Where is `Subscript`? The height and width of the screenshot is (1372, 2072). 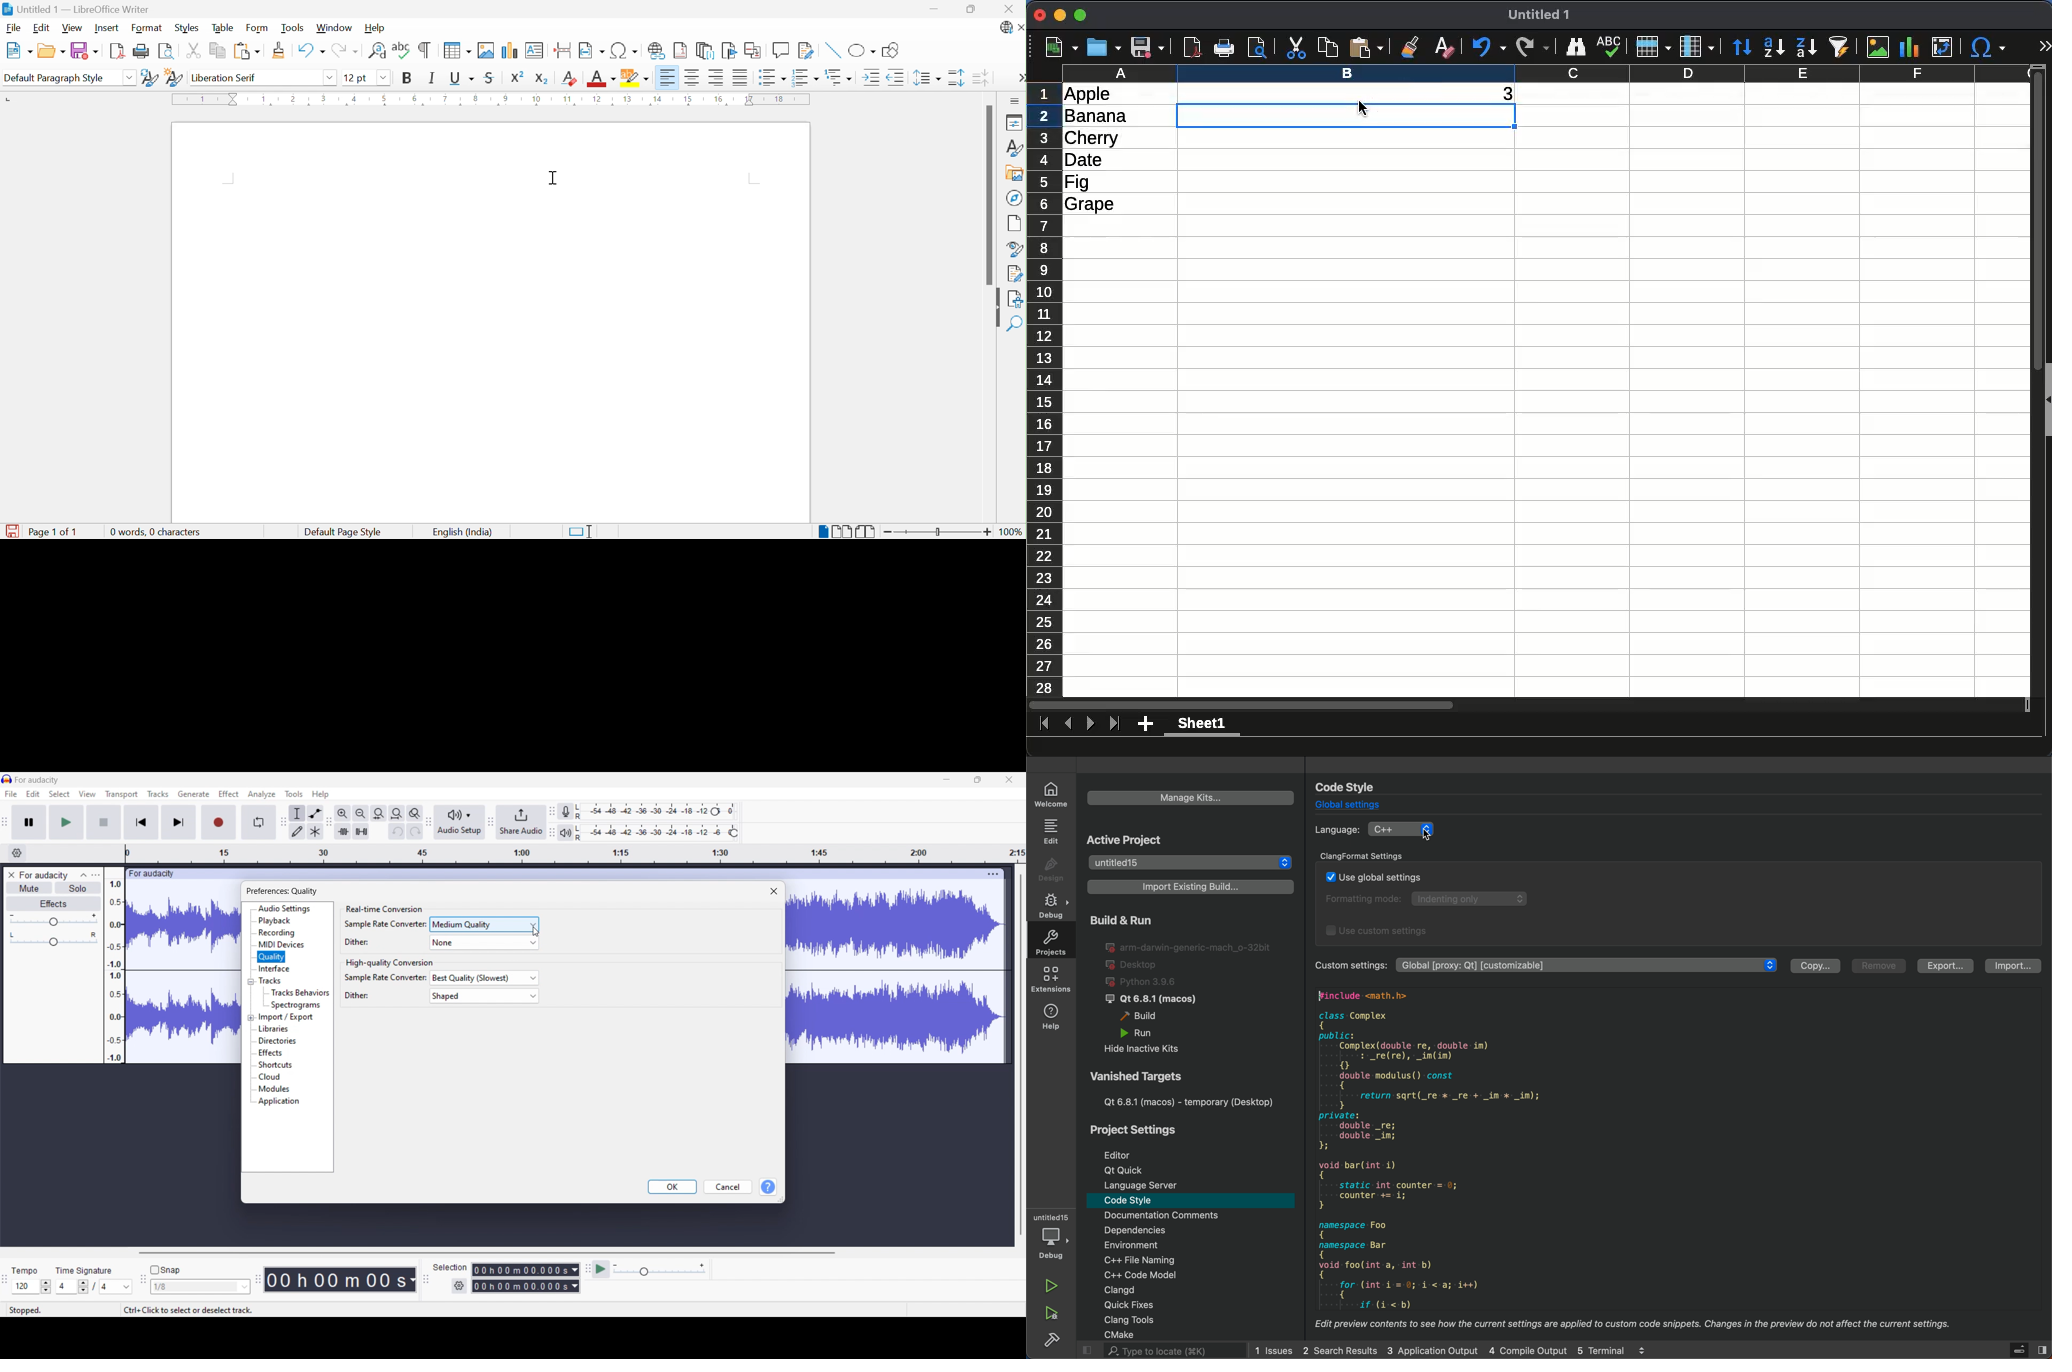
Subscript is located at coordinates (542, 80).